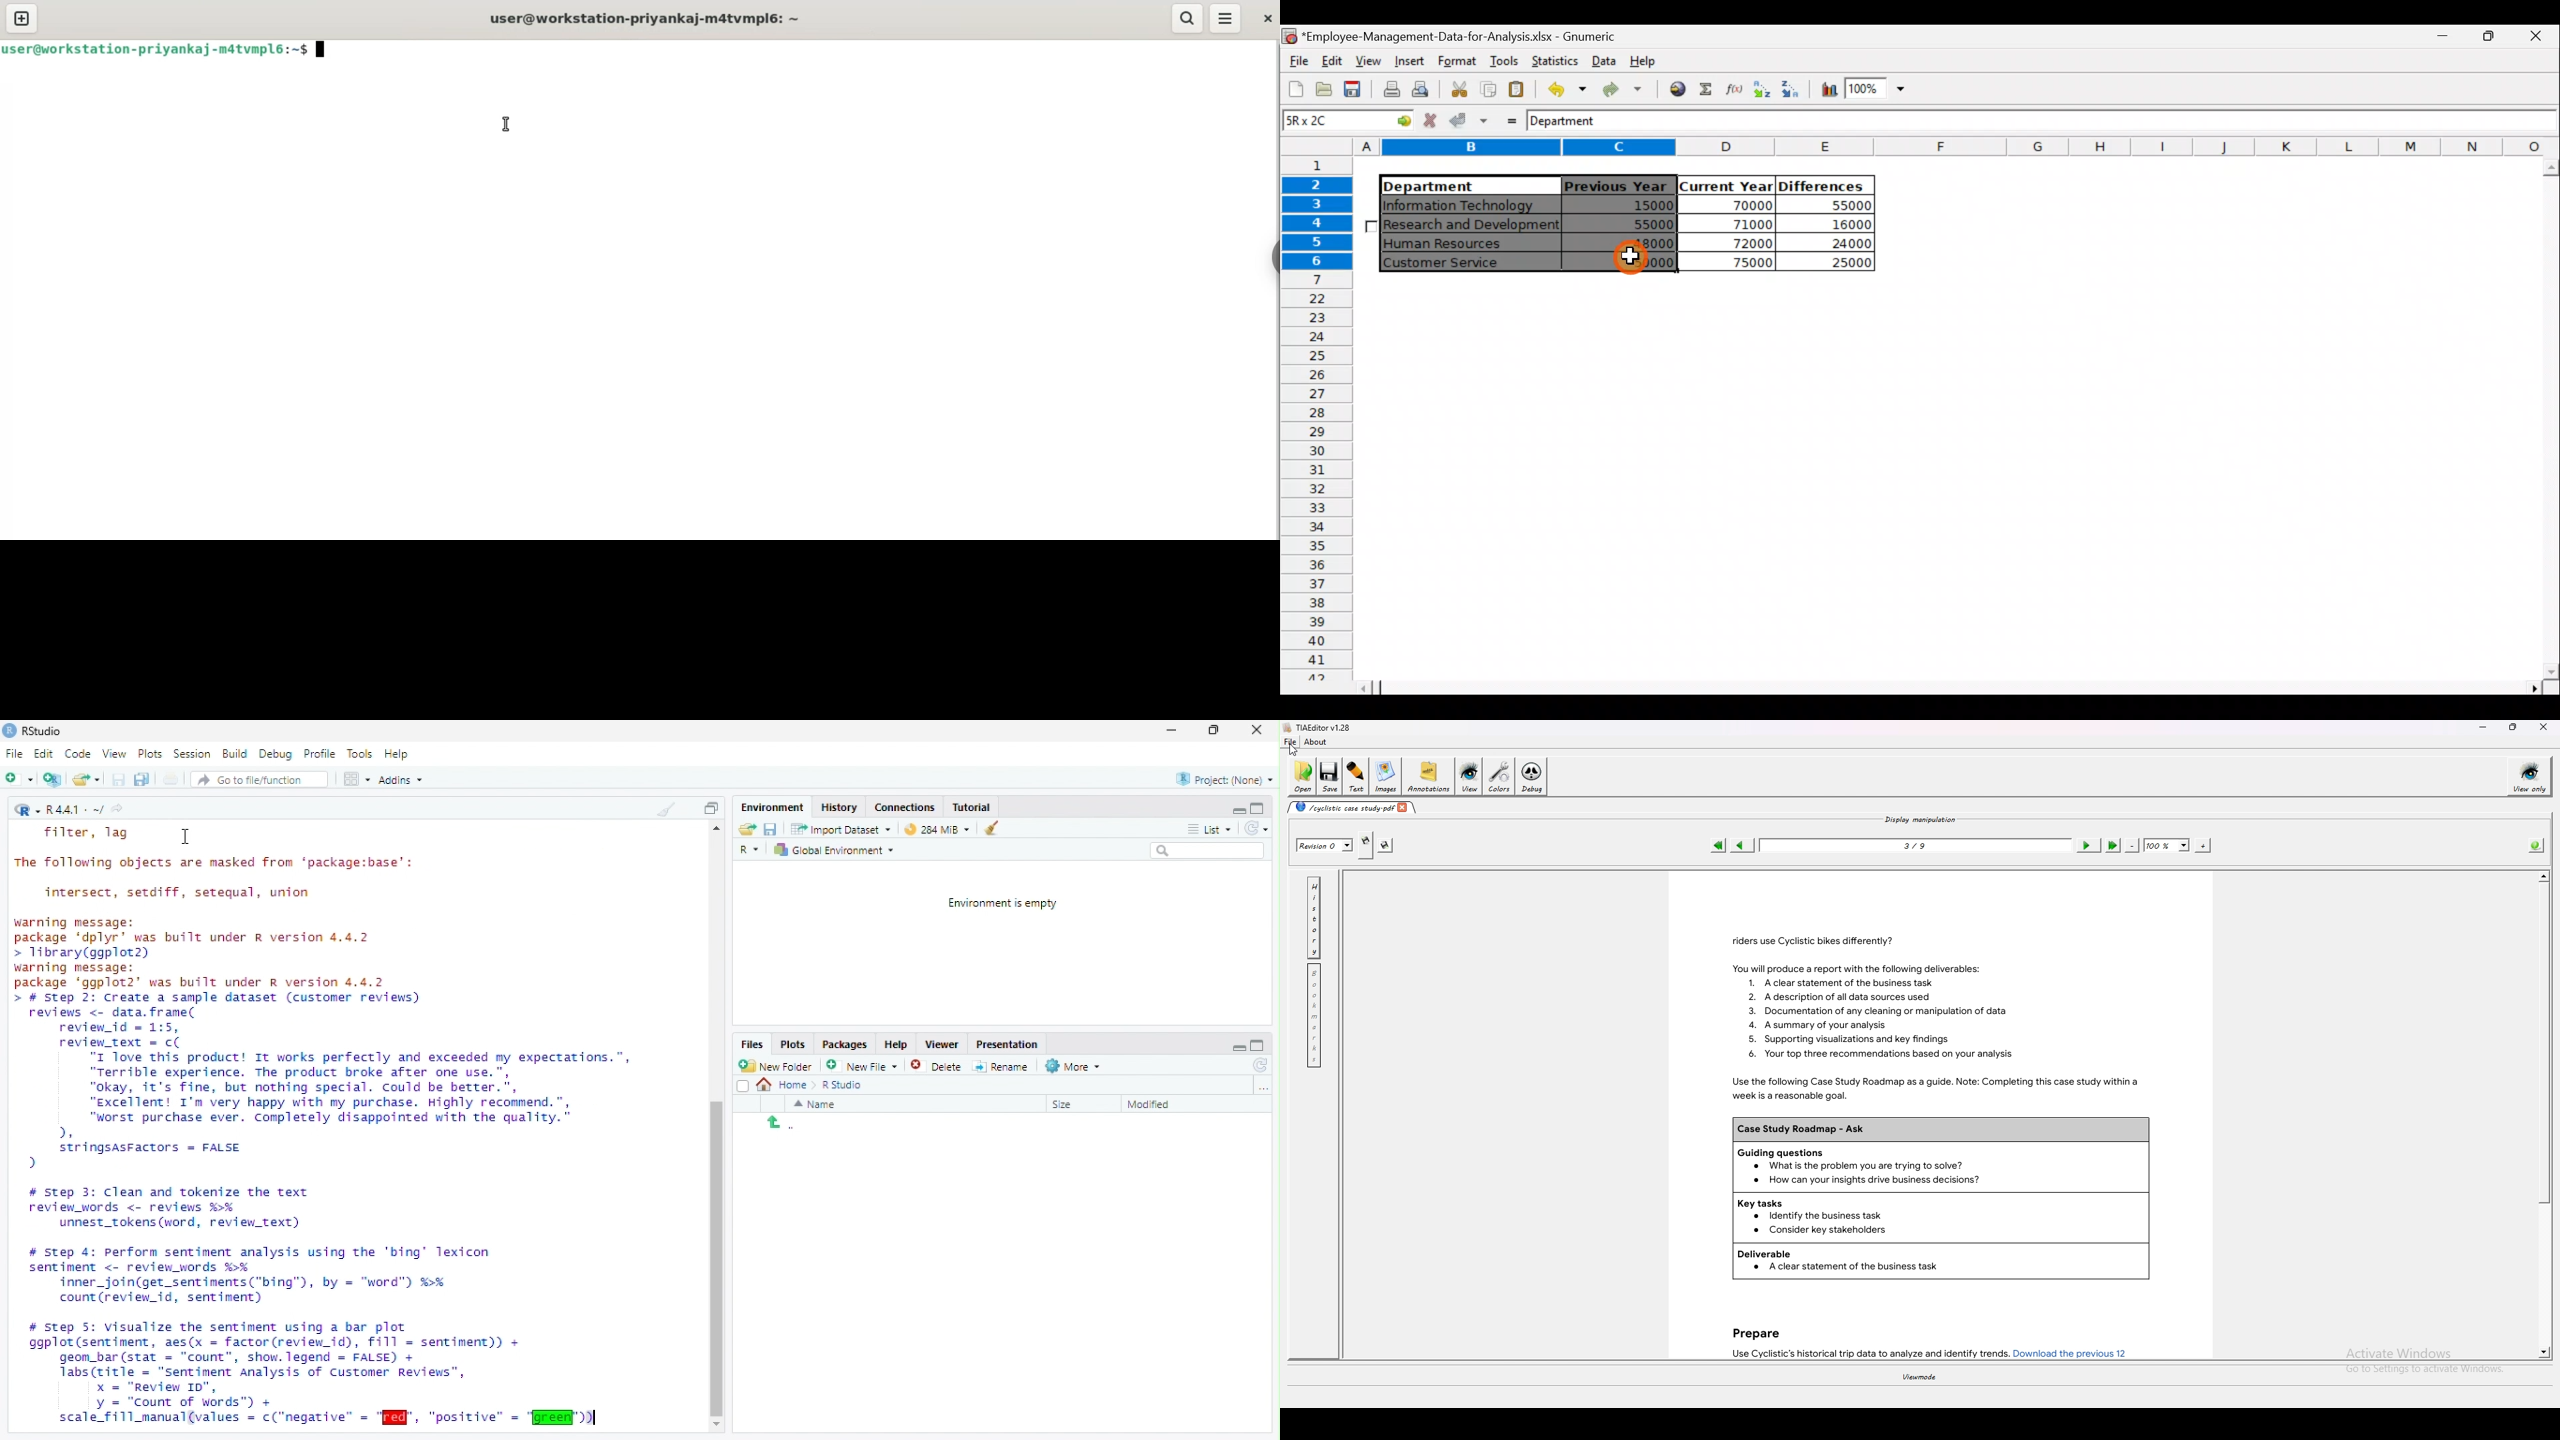 This screenshot has height=1456, width=2576. What do you see at coordinates (1065, 1105) in the screenshot?
I see `Size` at bounding box center [1065, 1105].